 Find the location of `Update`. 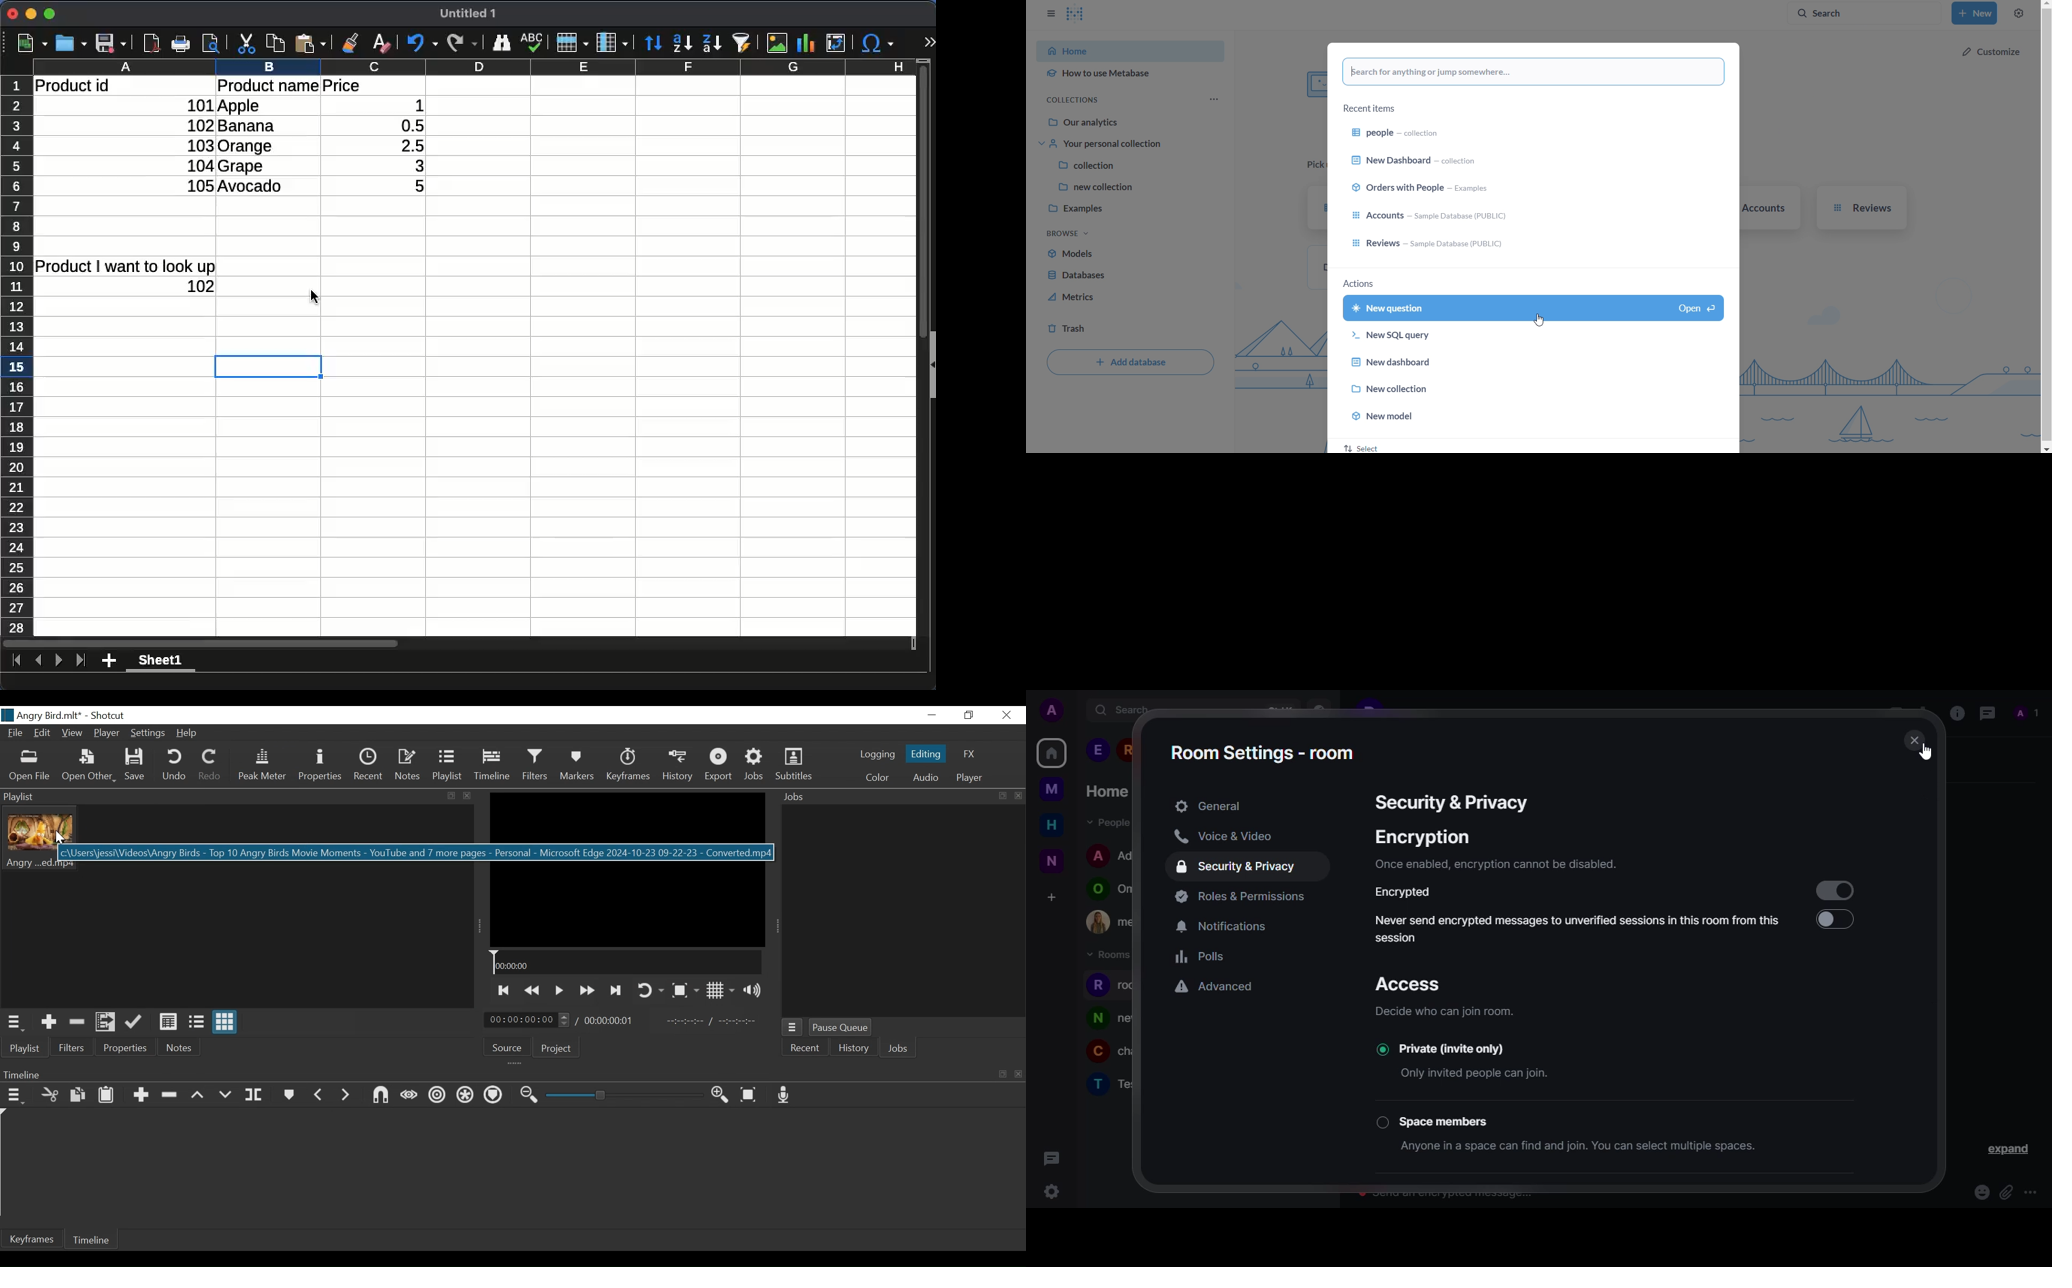

Update is located at coordinates (134, 1022).